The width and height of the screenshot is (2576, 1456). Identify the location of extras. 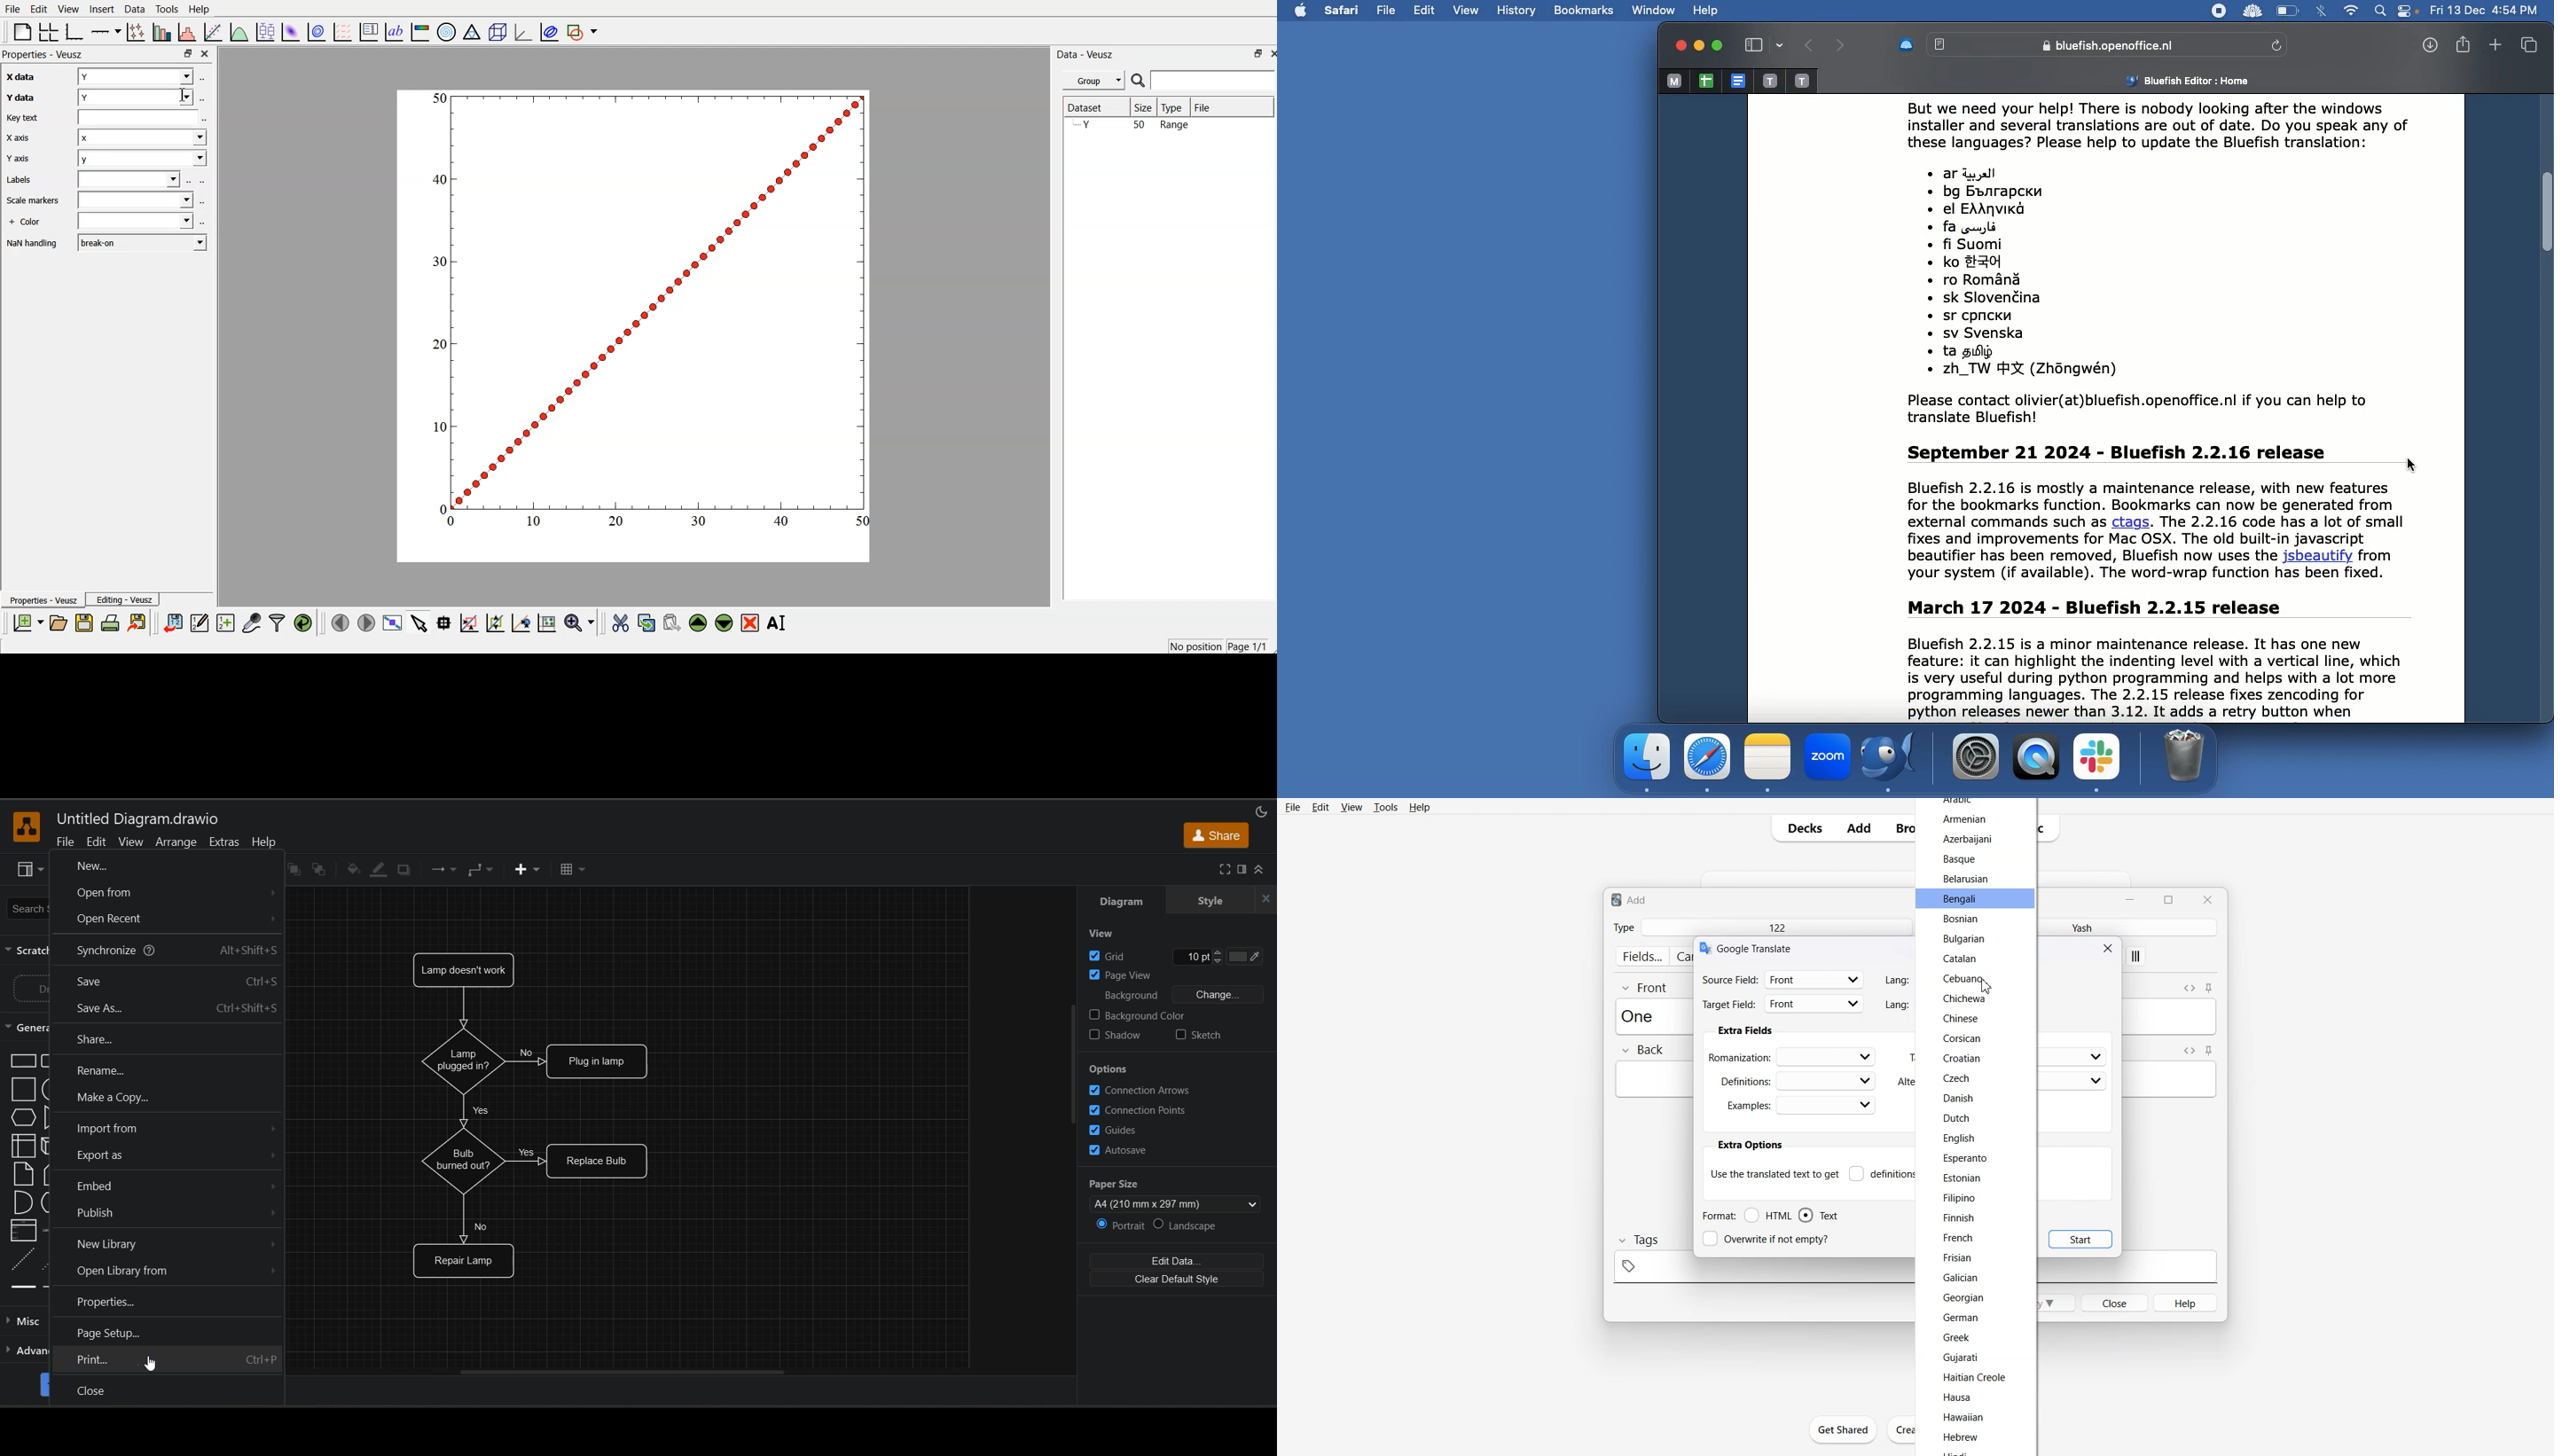
(223, 843).